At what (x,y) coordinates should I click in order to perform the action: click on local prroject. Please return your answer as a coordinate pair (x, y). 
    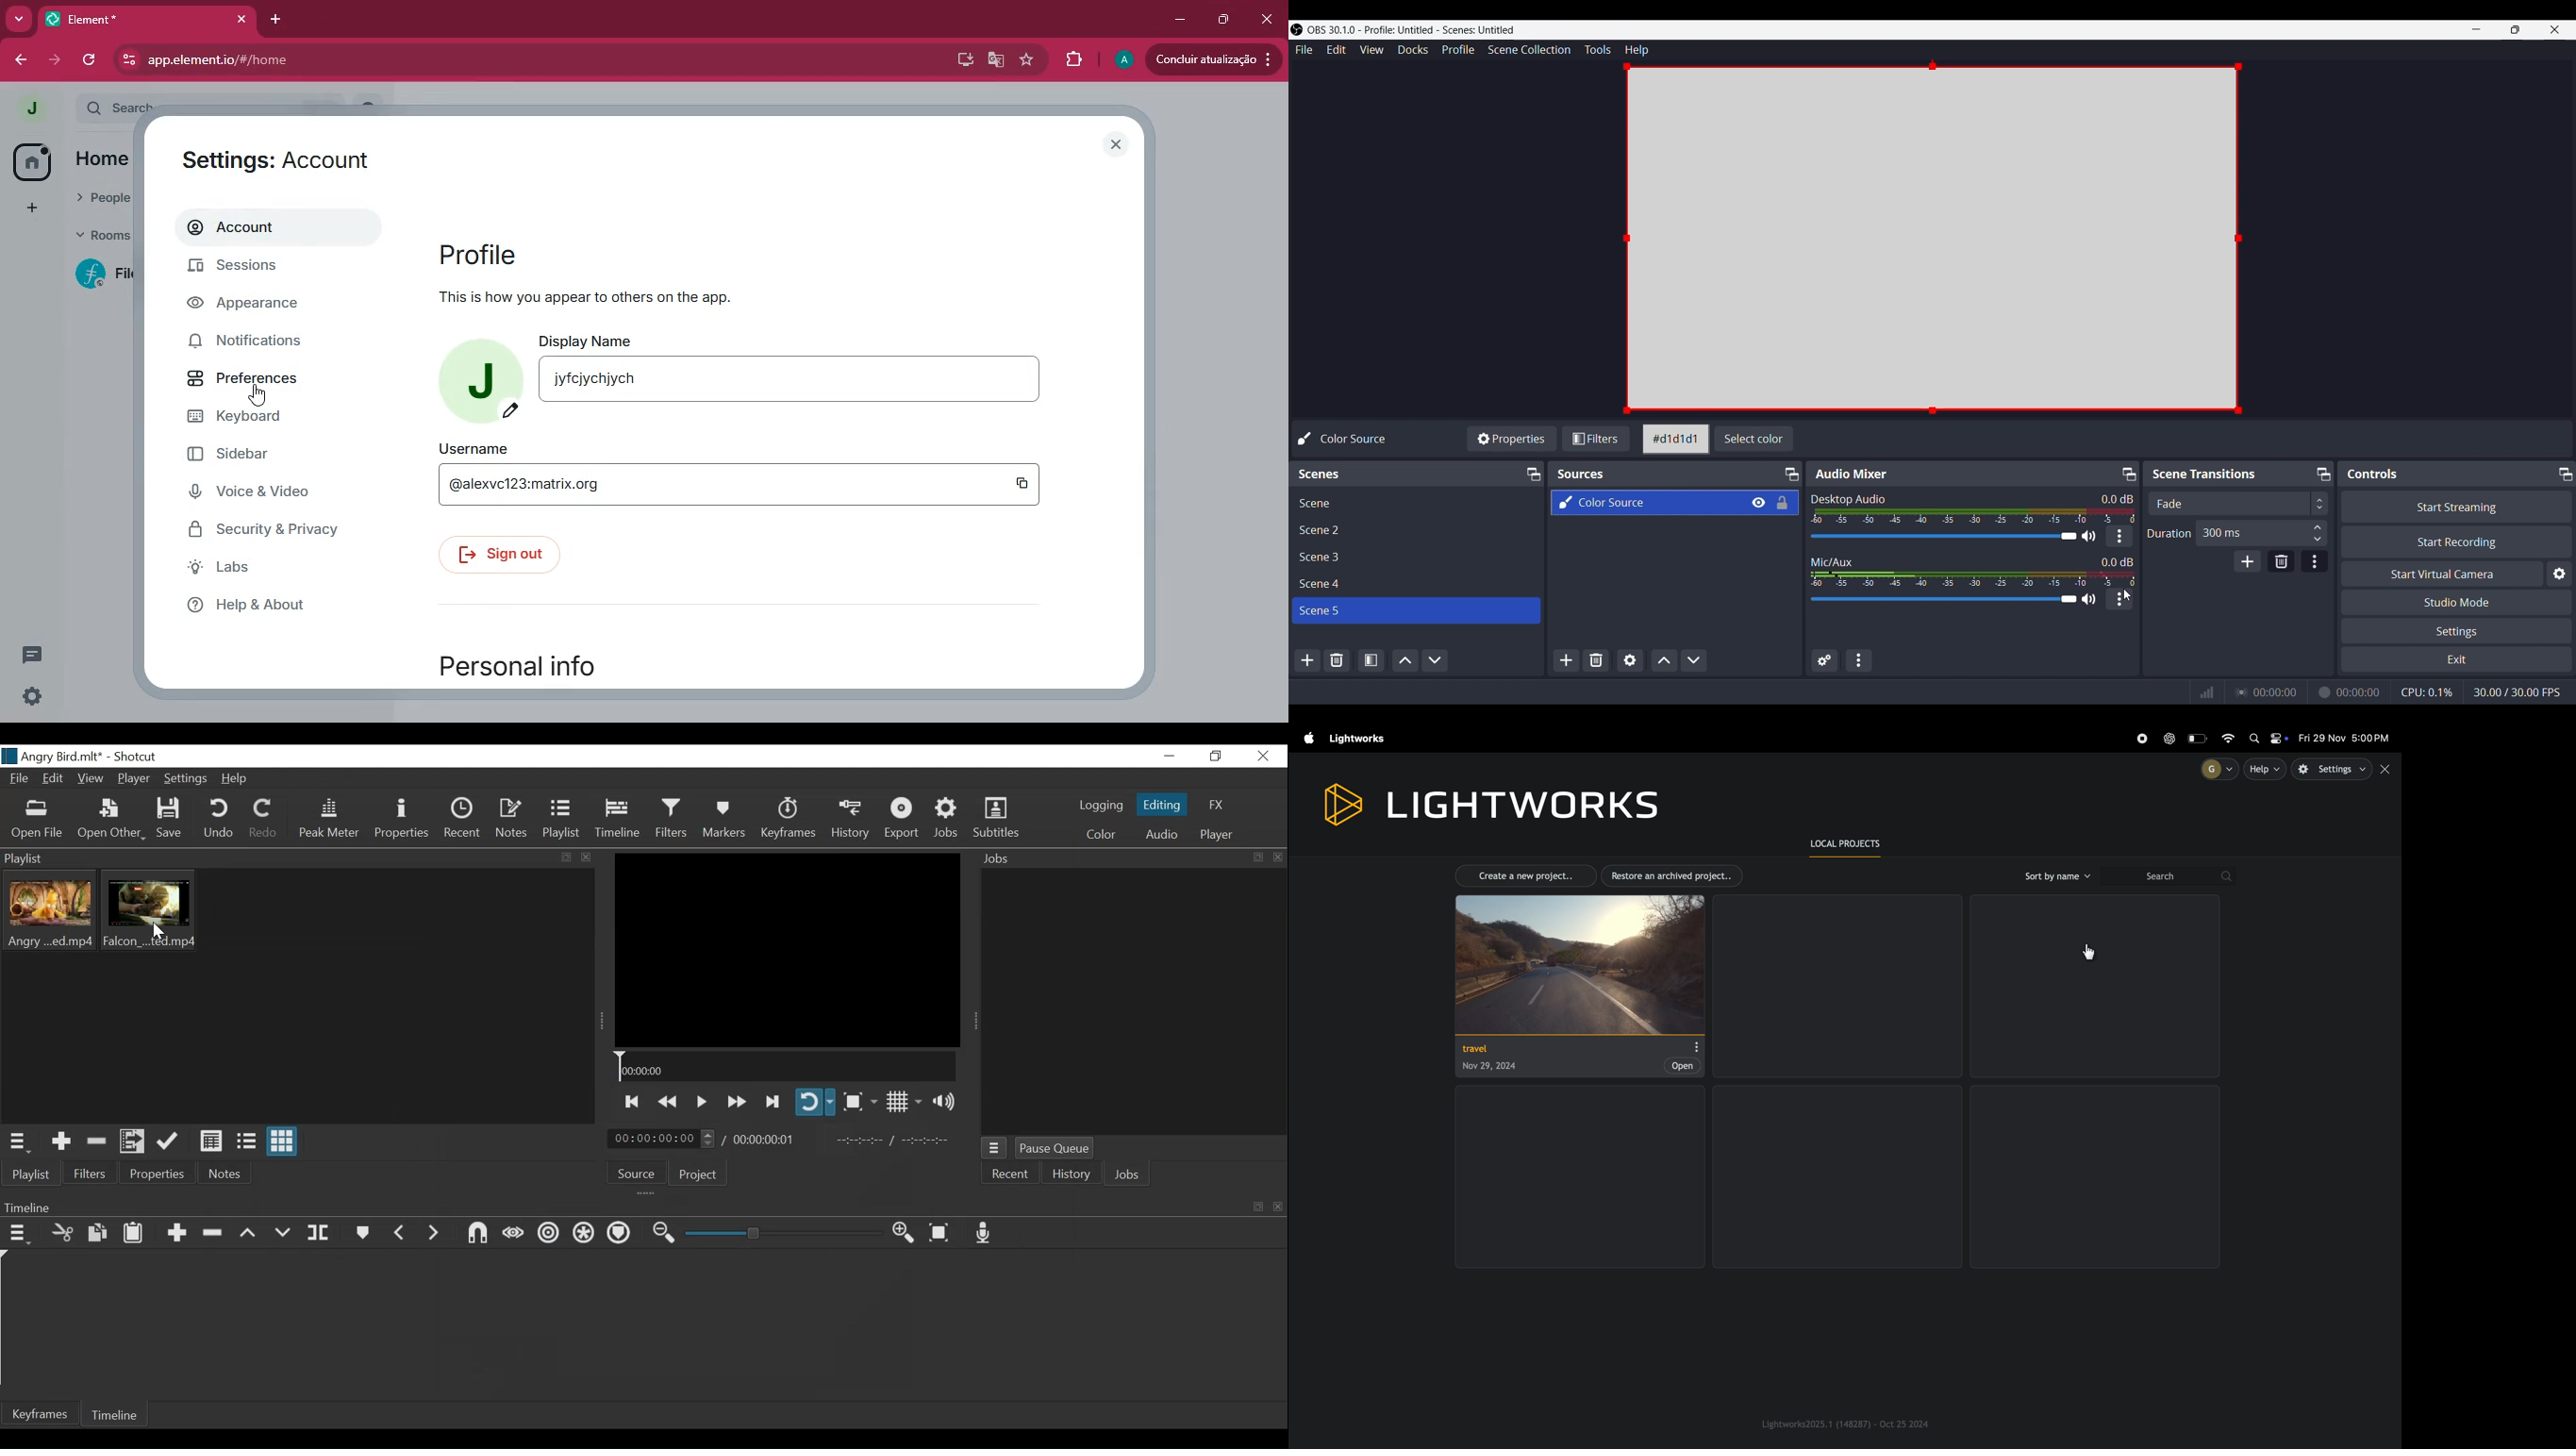
    Looking at the image, I should click on (1853, 845).